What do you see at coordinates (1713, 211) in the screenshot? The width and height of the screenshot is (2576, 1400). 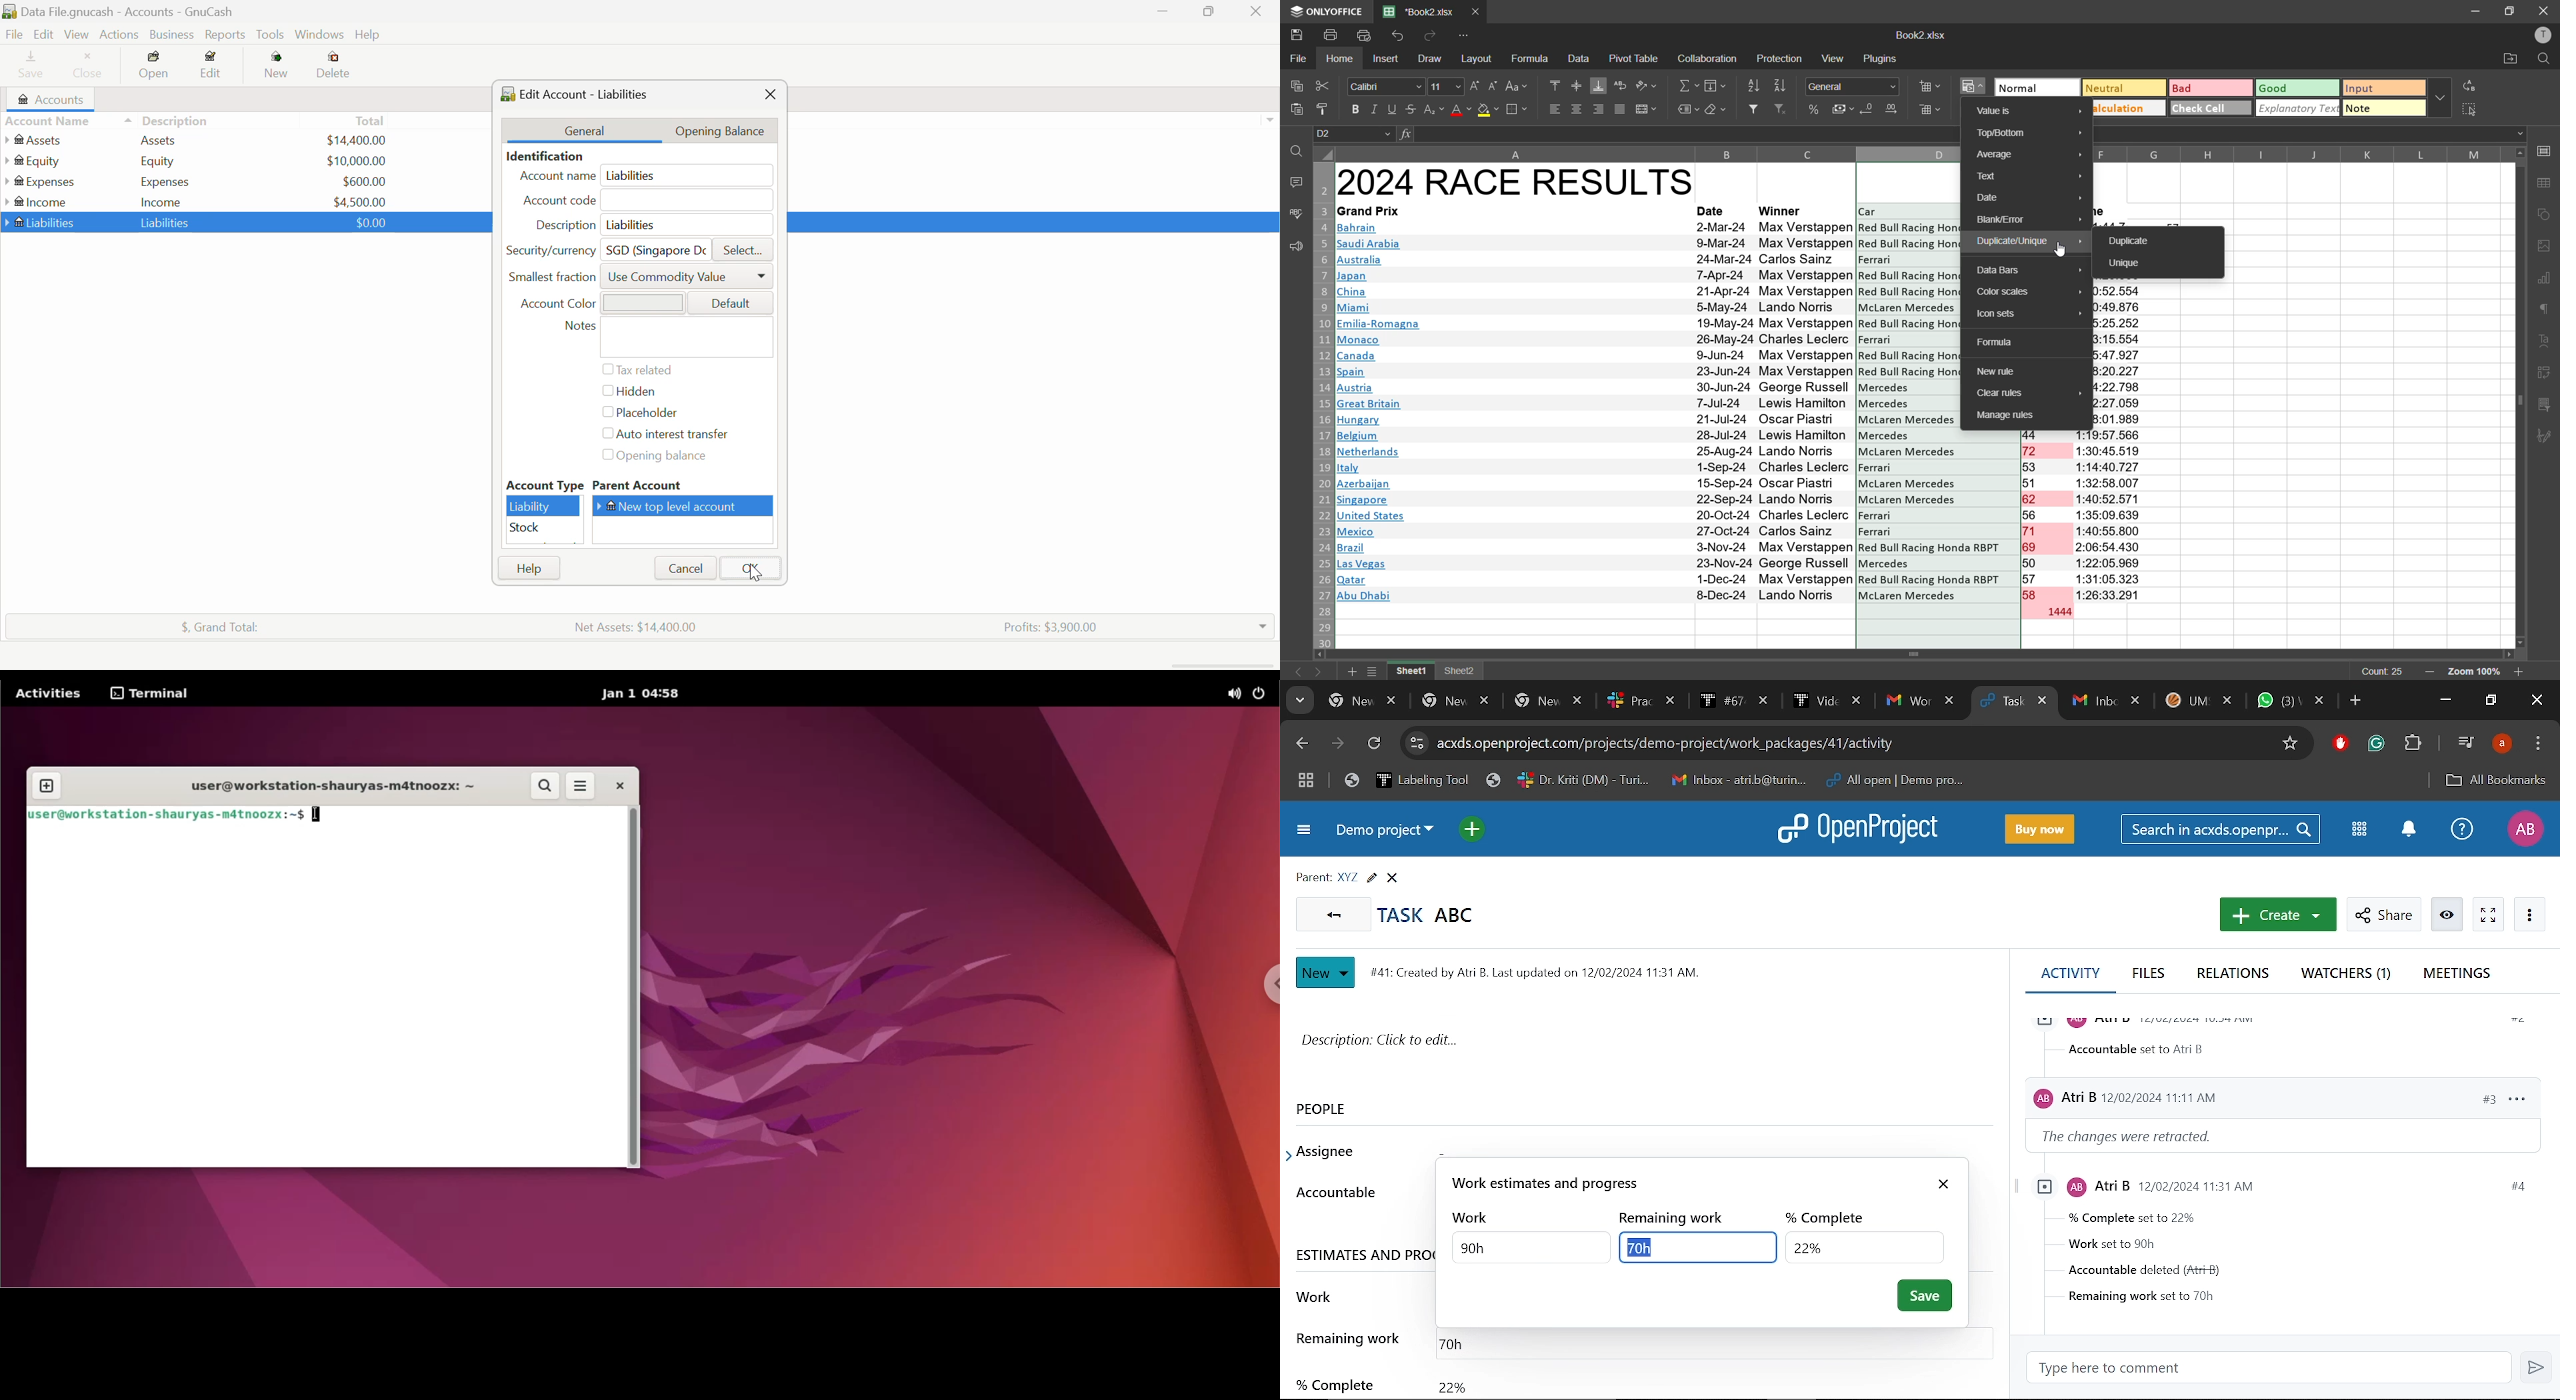 I see `date` at bounding box center [1713, 211].